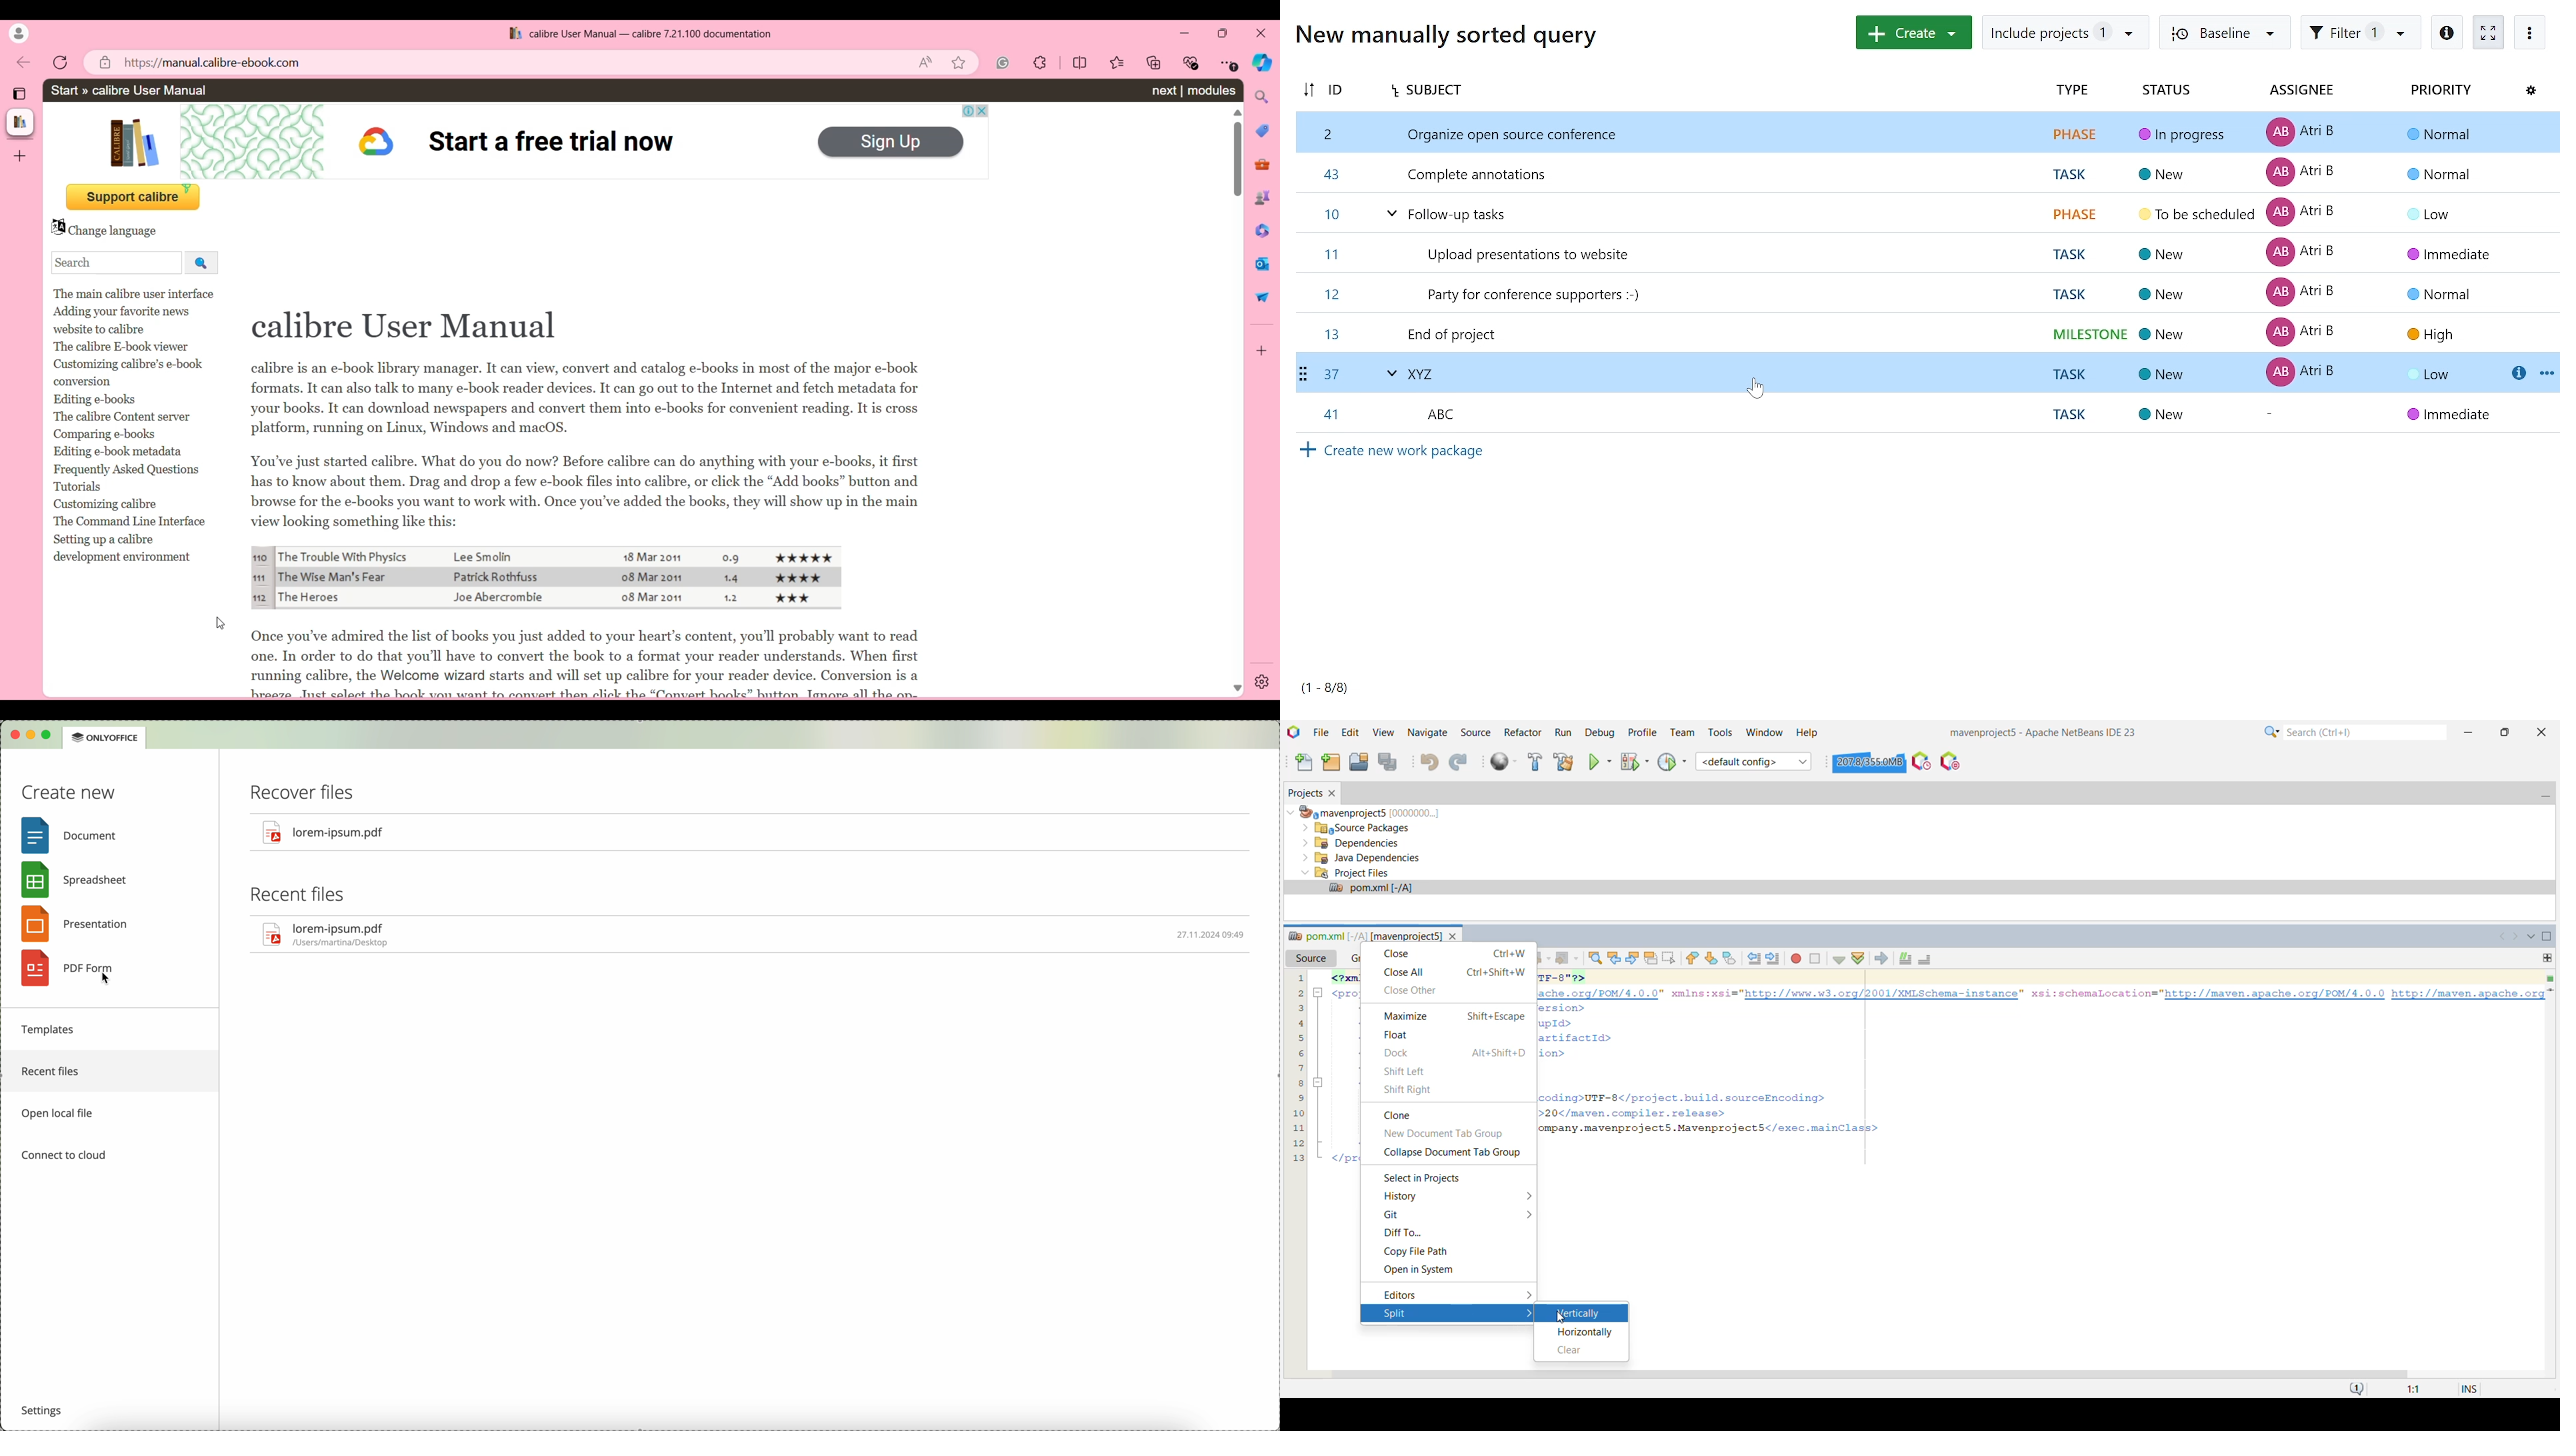 The image size is (2576, 1456). Describe the element at coordinates (1263, 130) in the screenshot. I see `Shopping` at that location.